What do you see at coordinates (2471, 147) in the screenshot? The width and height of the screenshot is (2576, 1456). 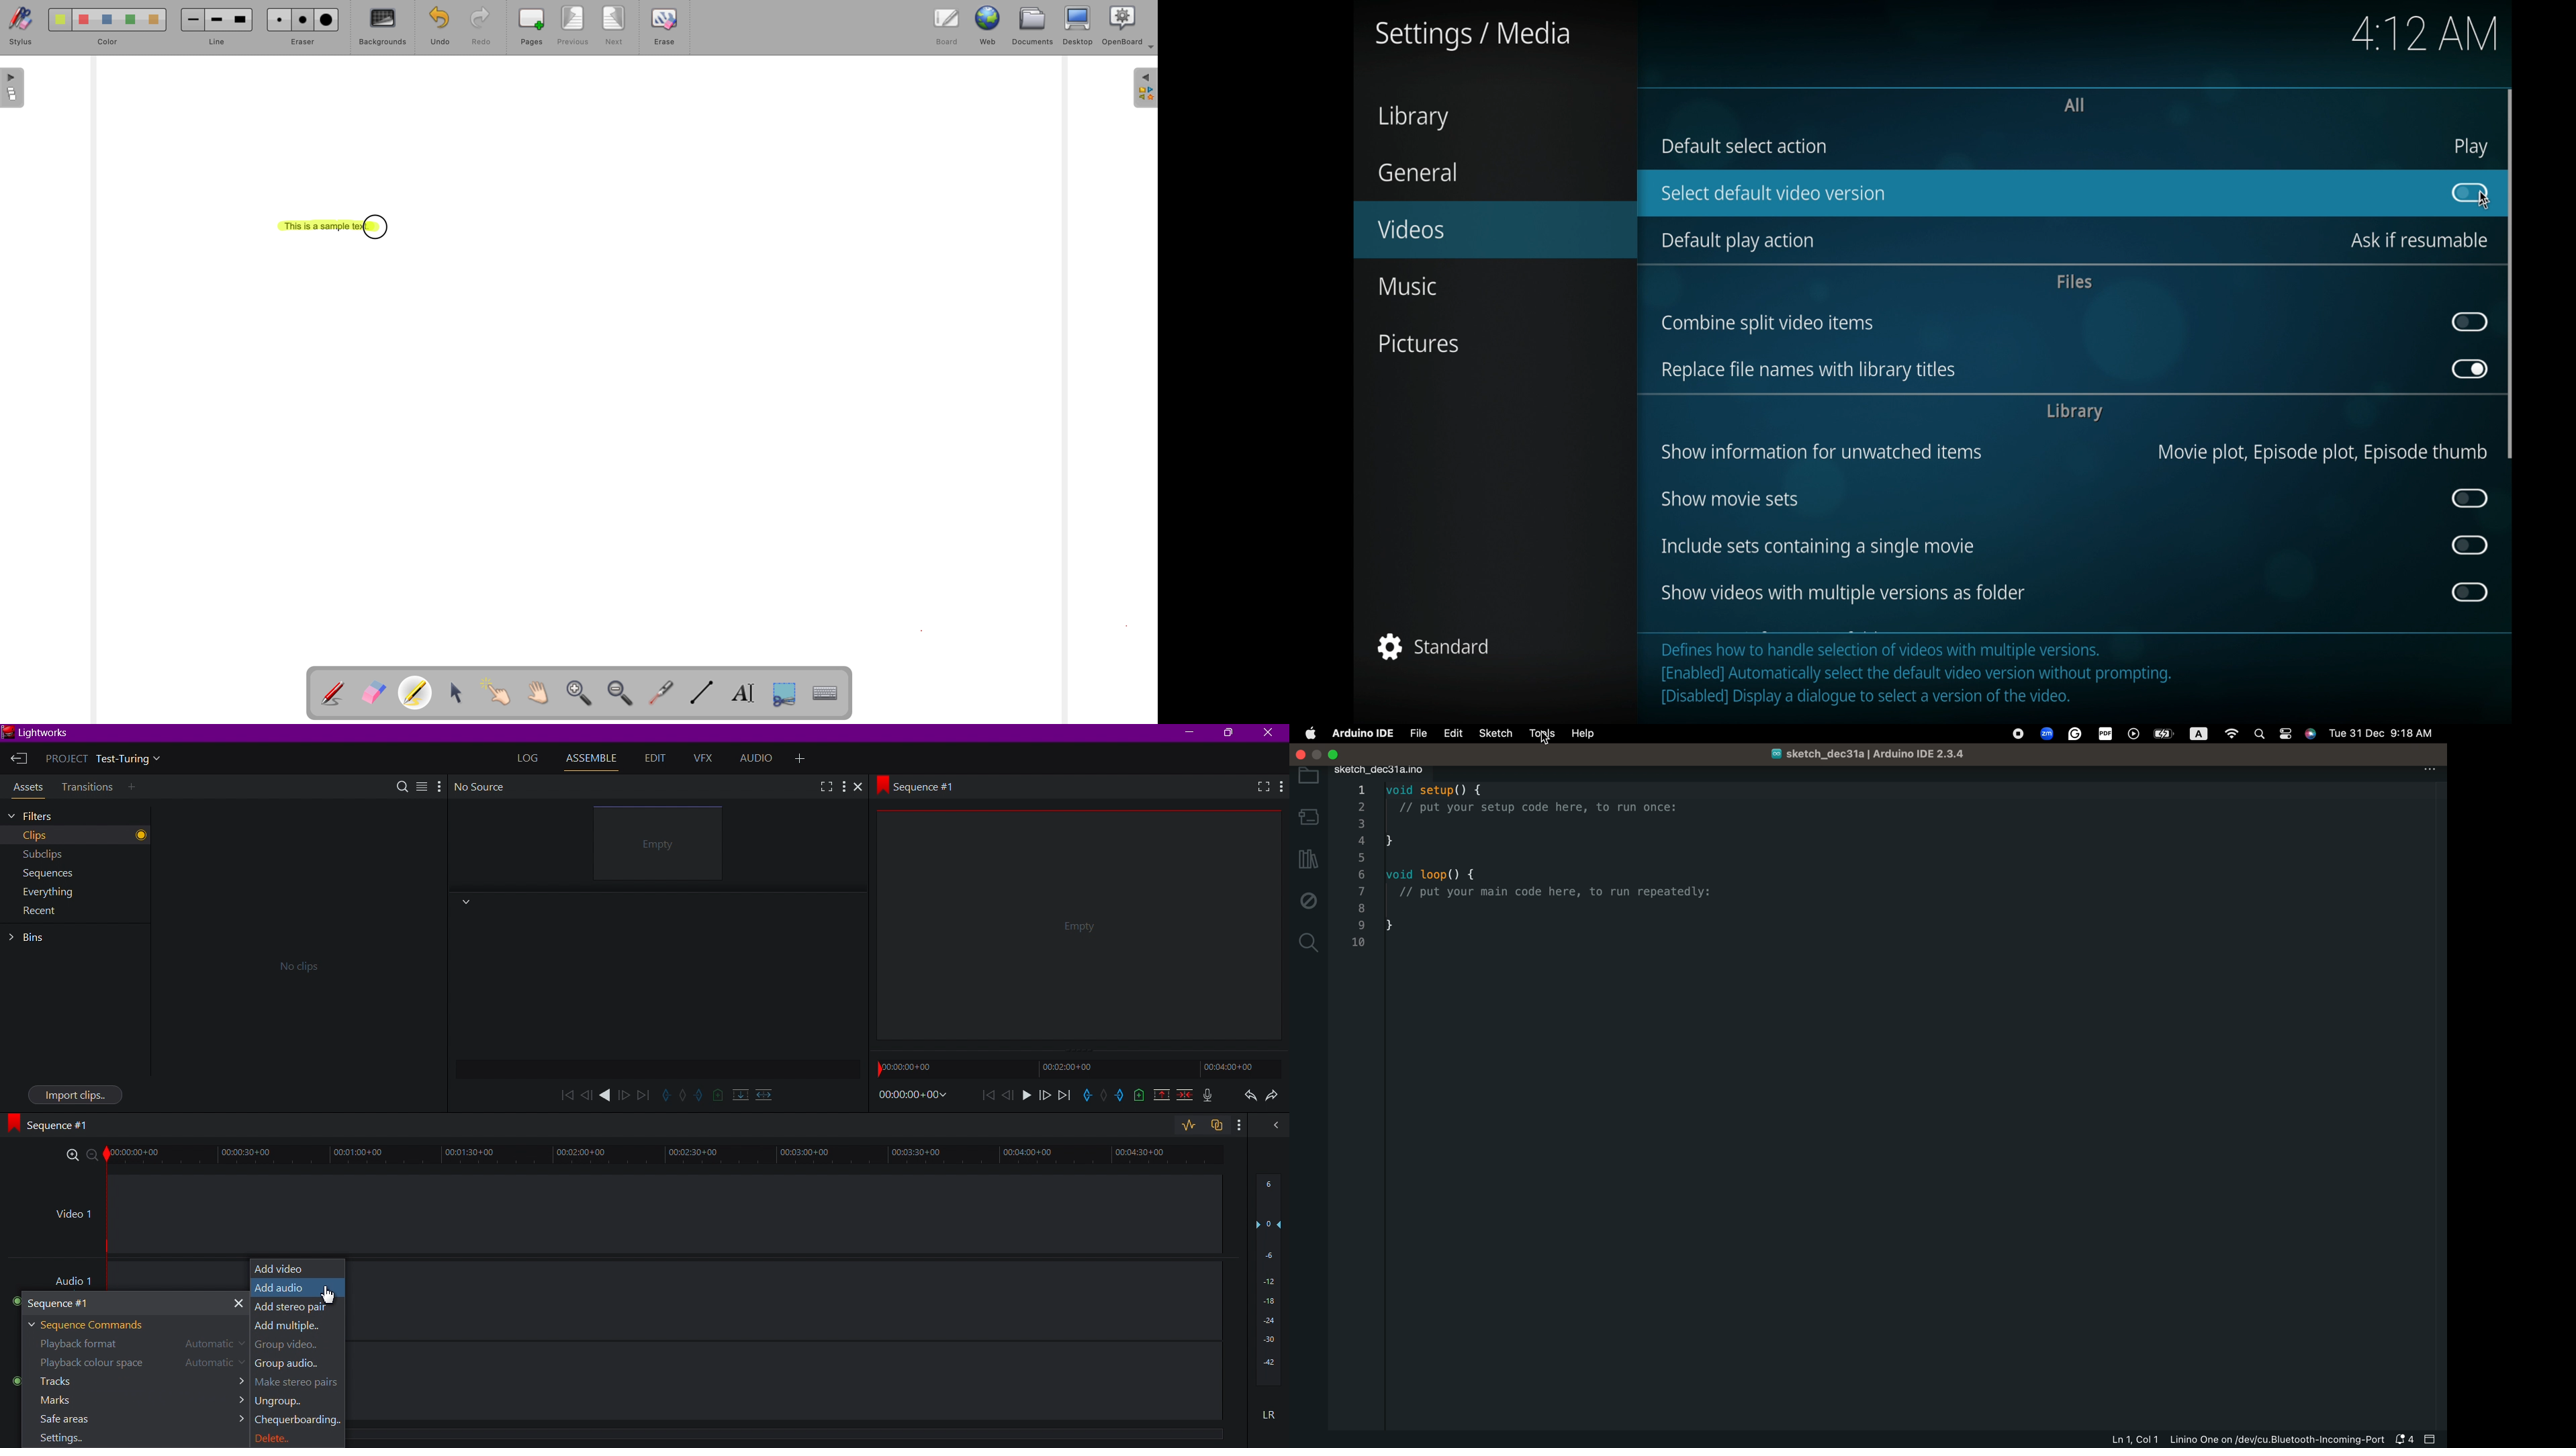 I see `play` at bounding box center [2471, 147].